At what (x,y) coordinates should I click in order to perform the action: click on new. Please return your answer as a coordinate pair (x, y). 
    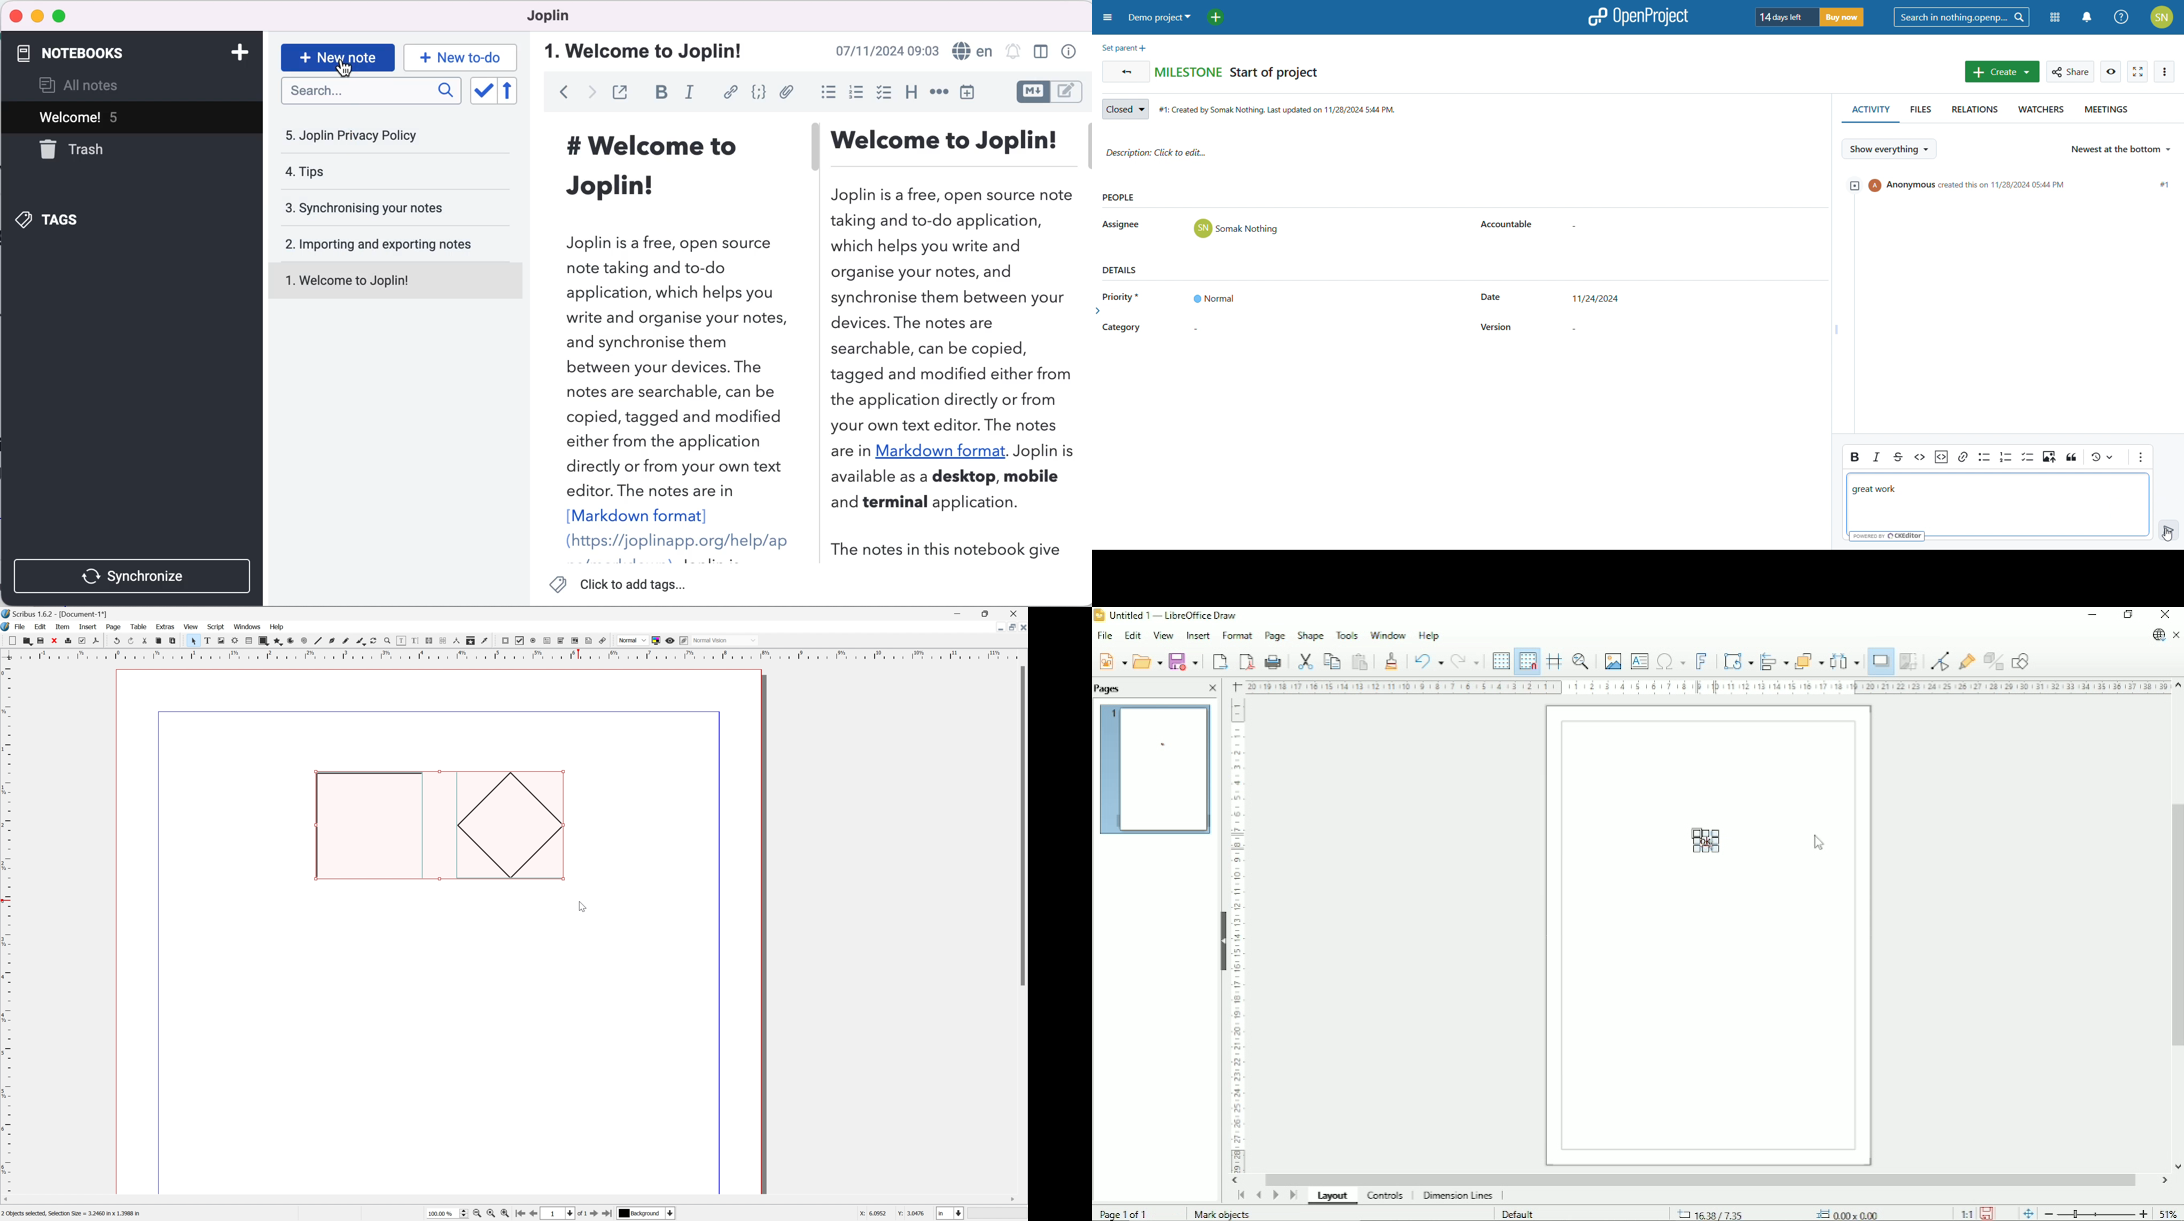
    Looking at the image, I should click on (9, 640).